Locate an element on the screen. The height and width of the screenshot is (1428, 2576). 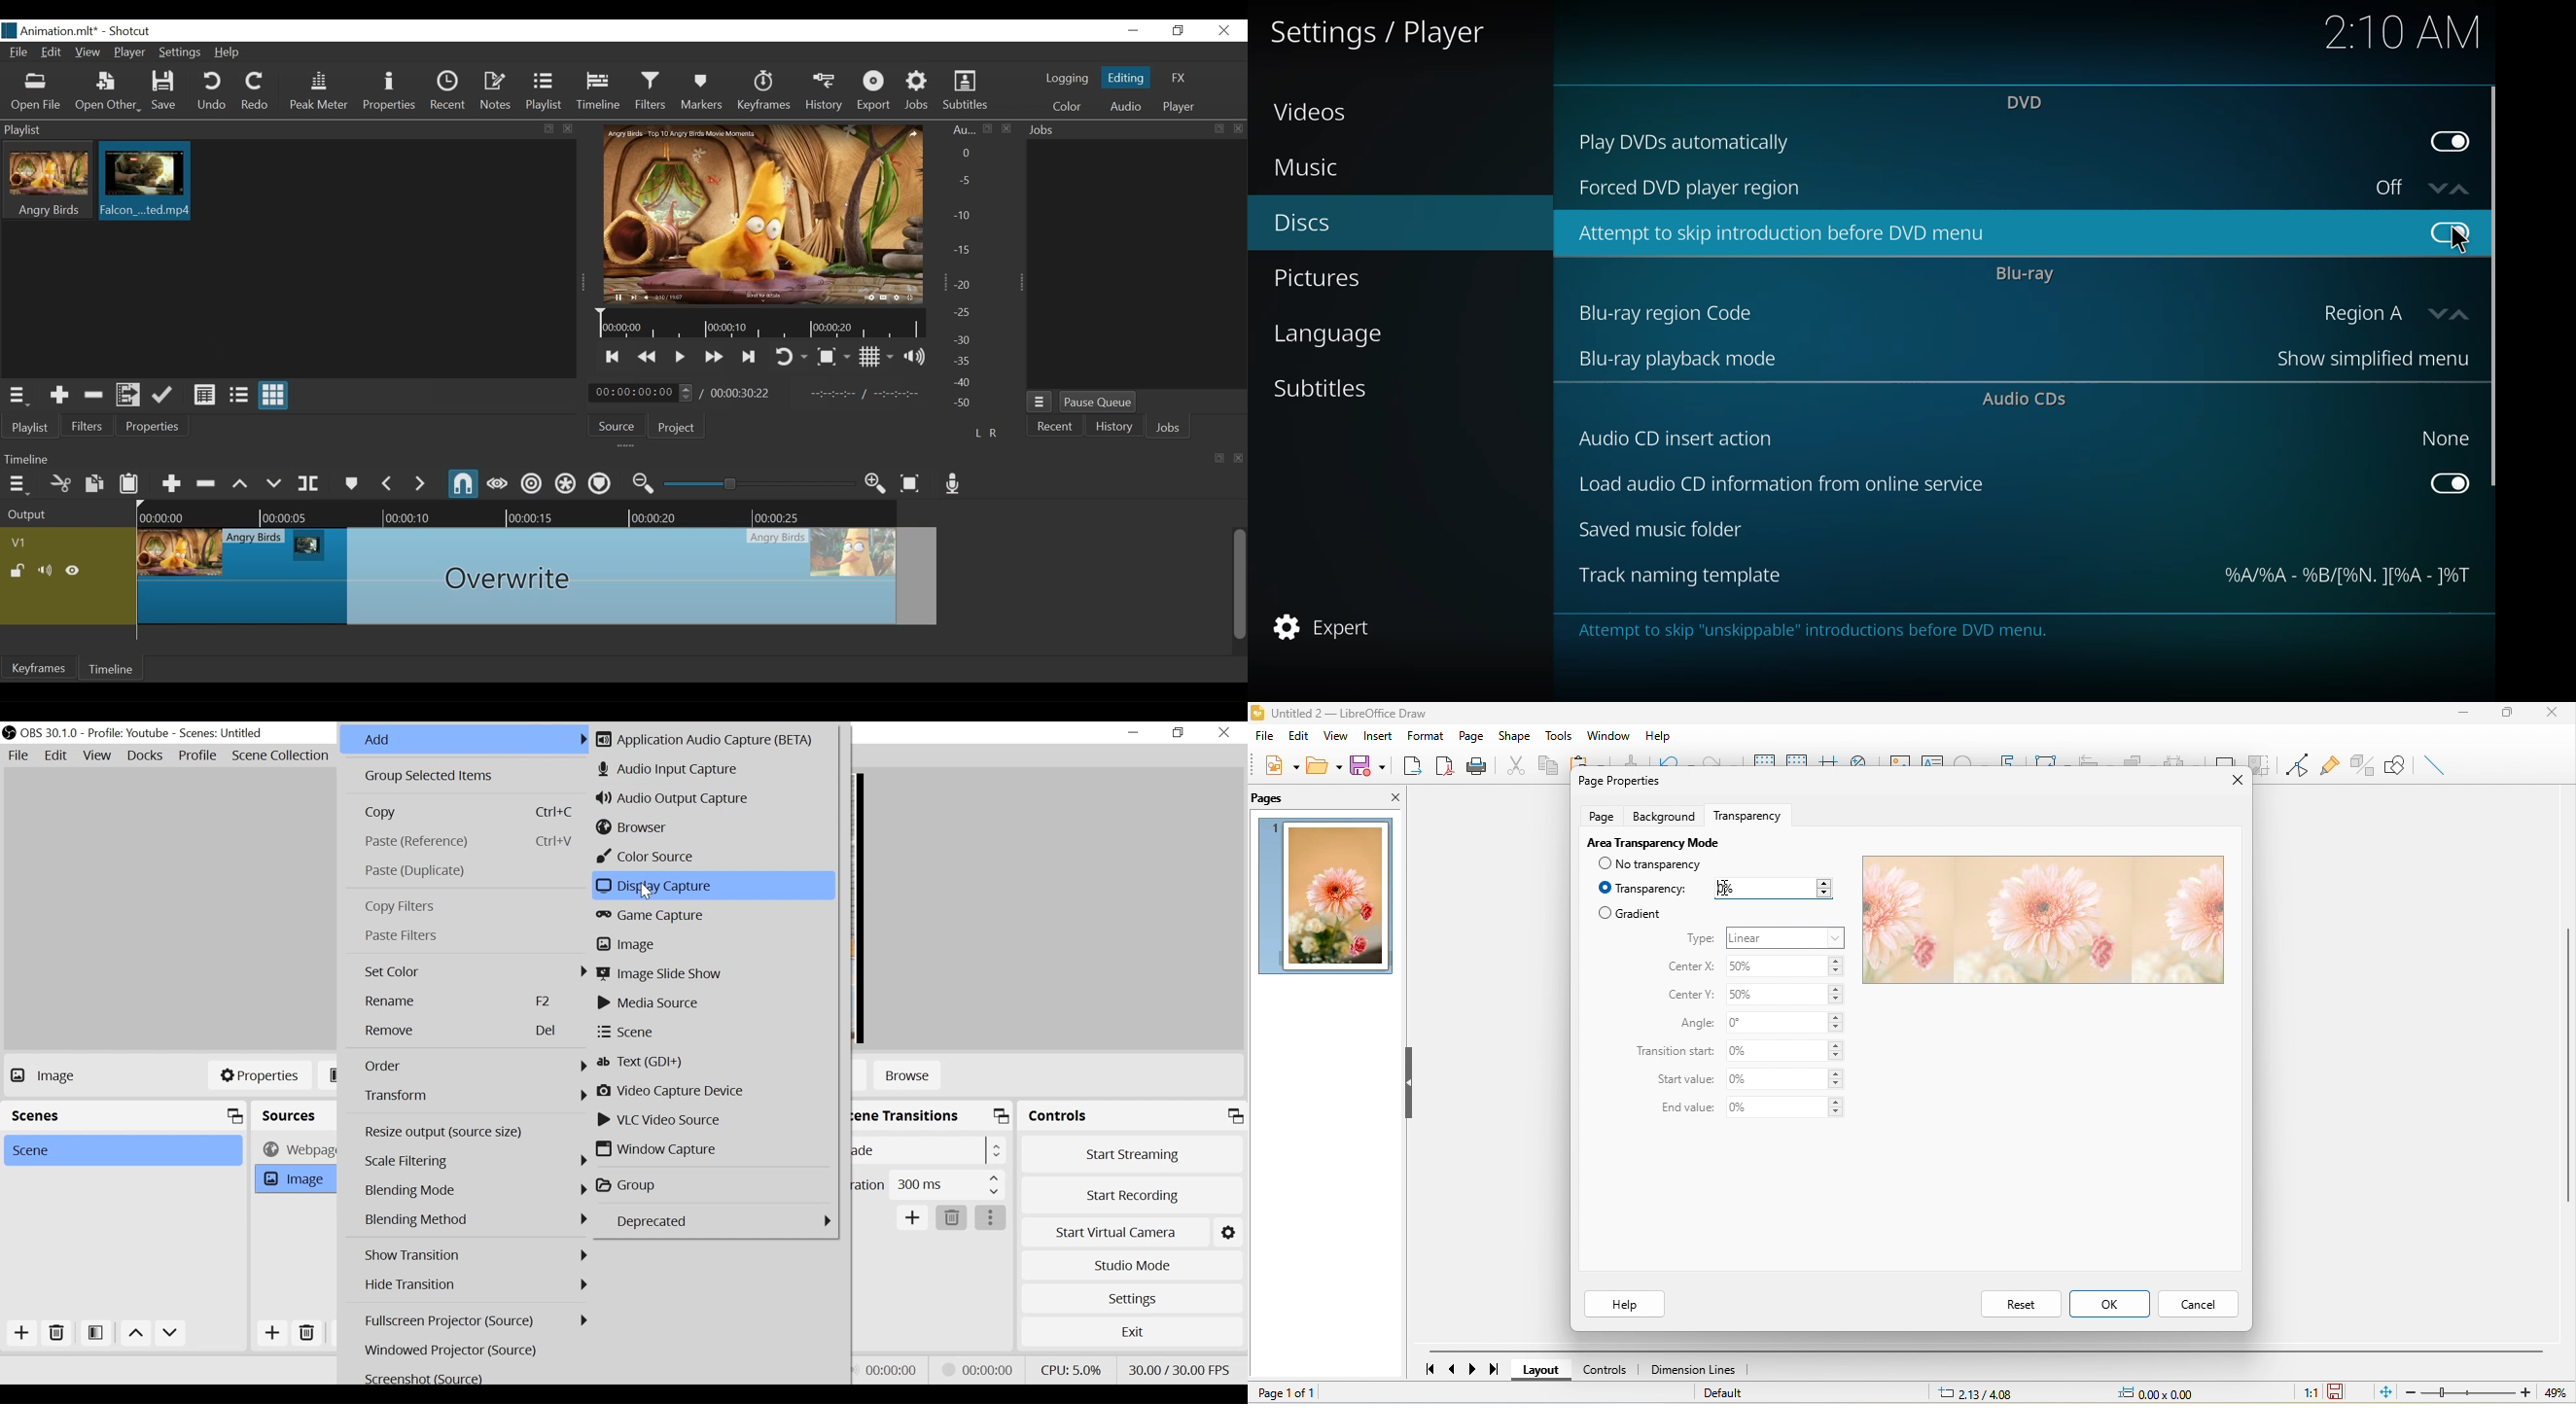
help is located at coordinates (1661, 732).